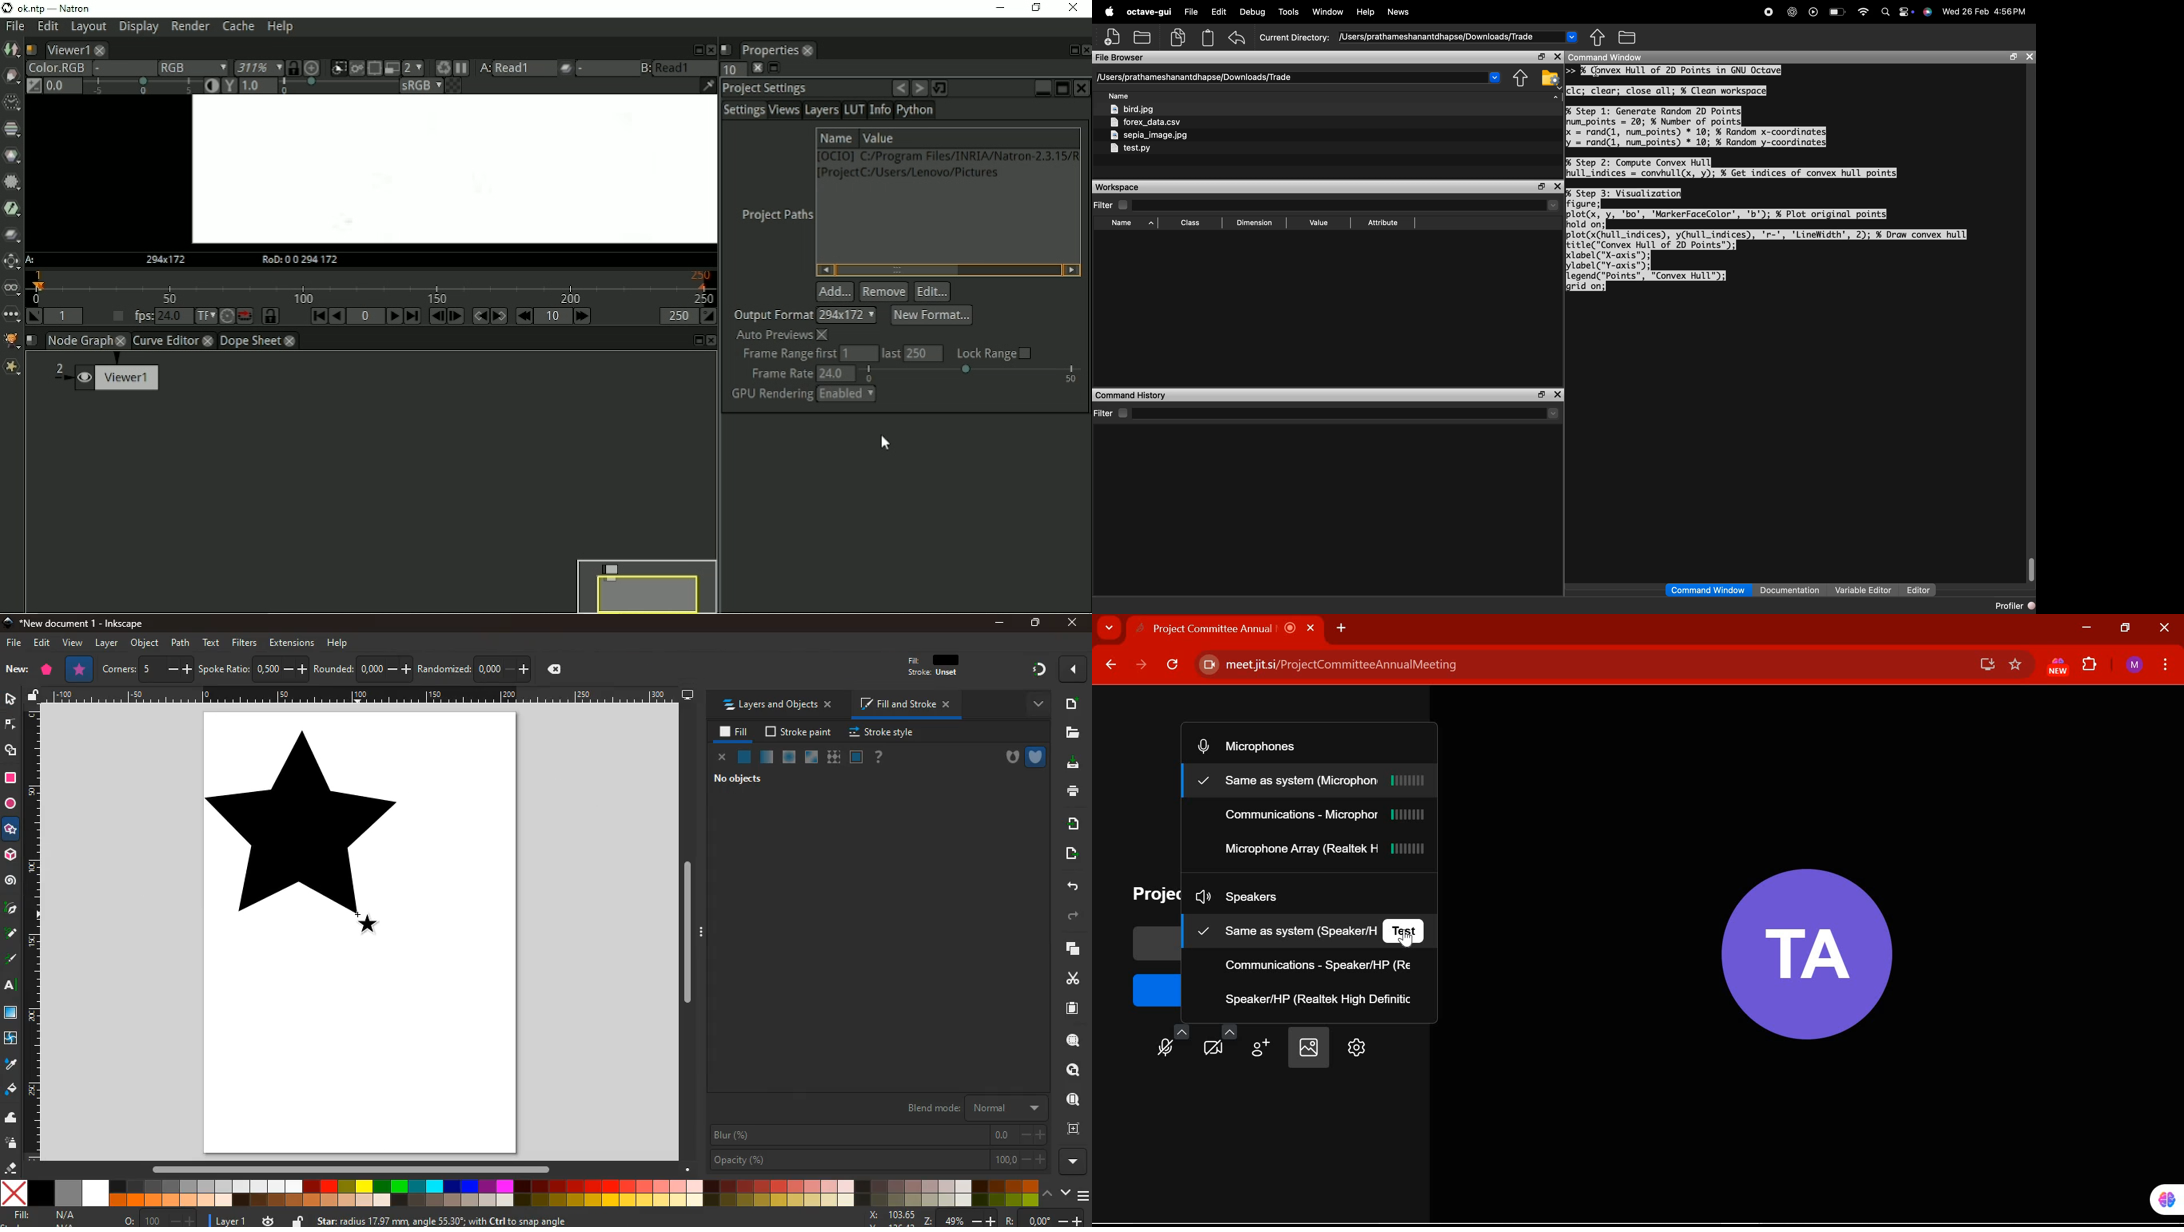 Image resolution: width=2184 pixels, height=1232 pixels. I want to click on add file, so click(1113, 36).